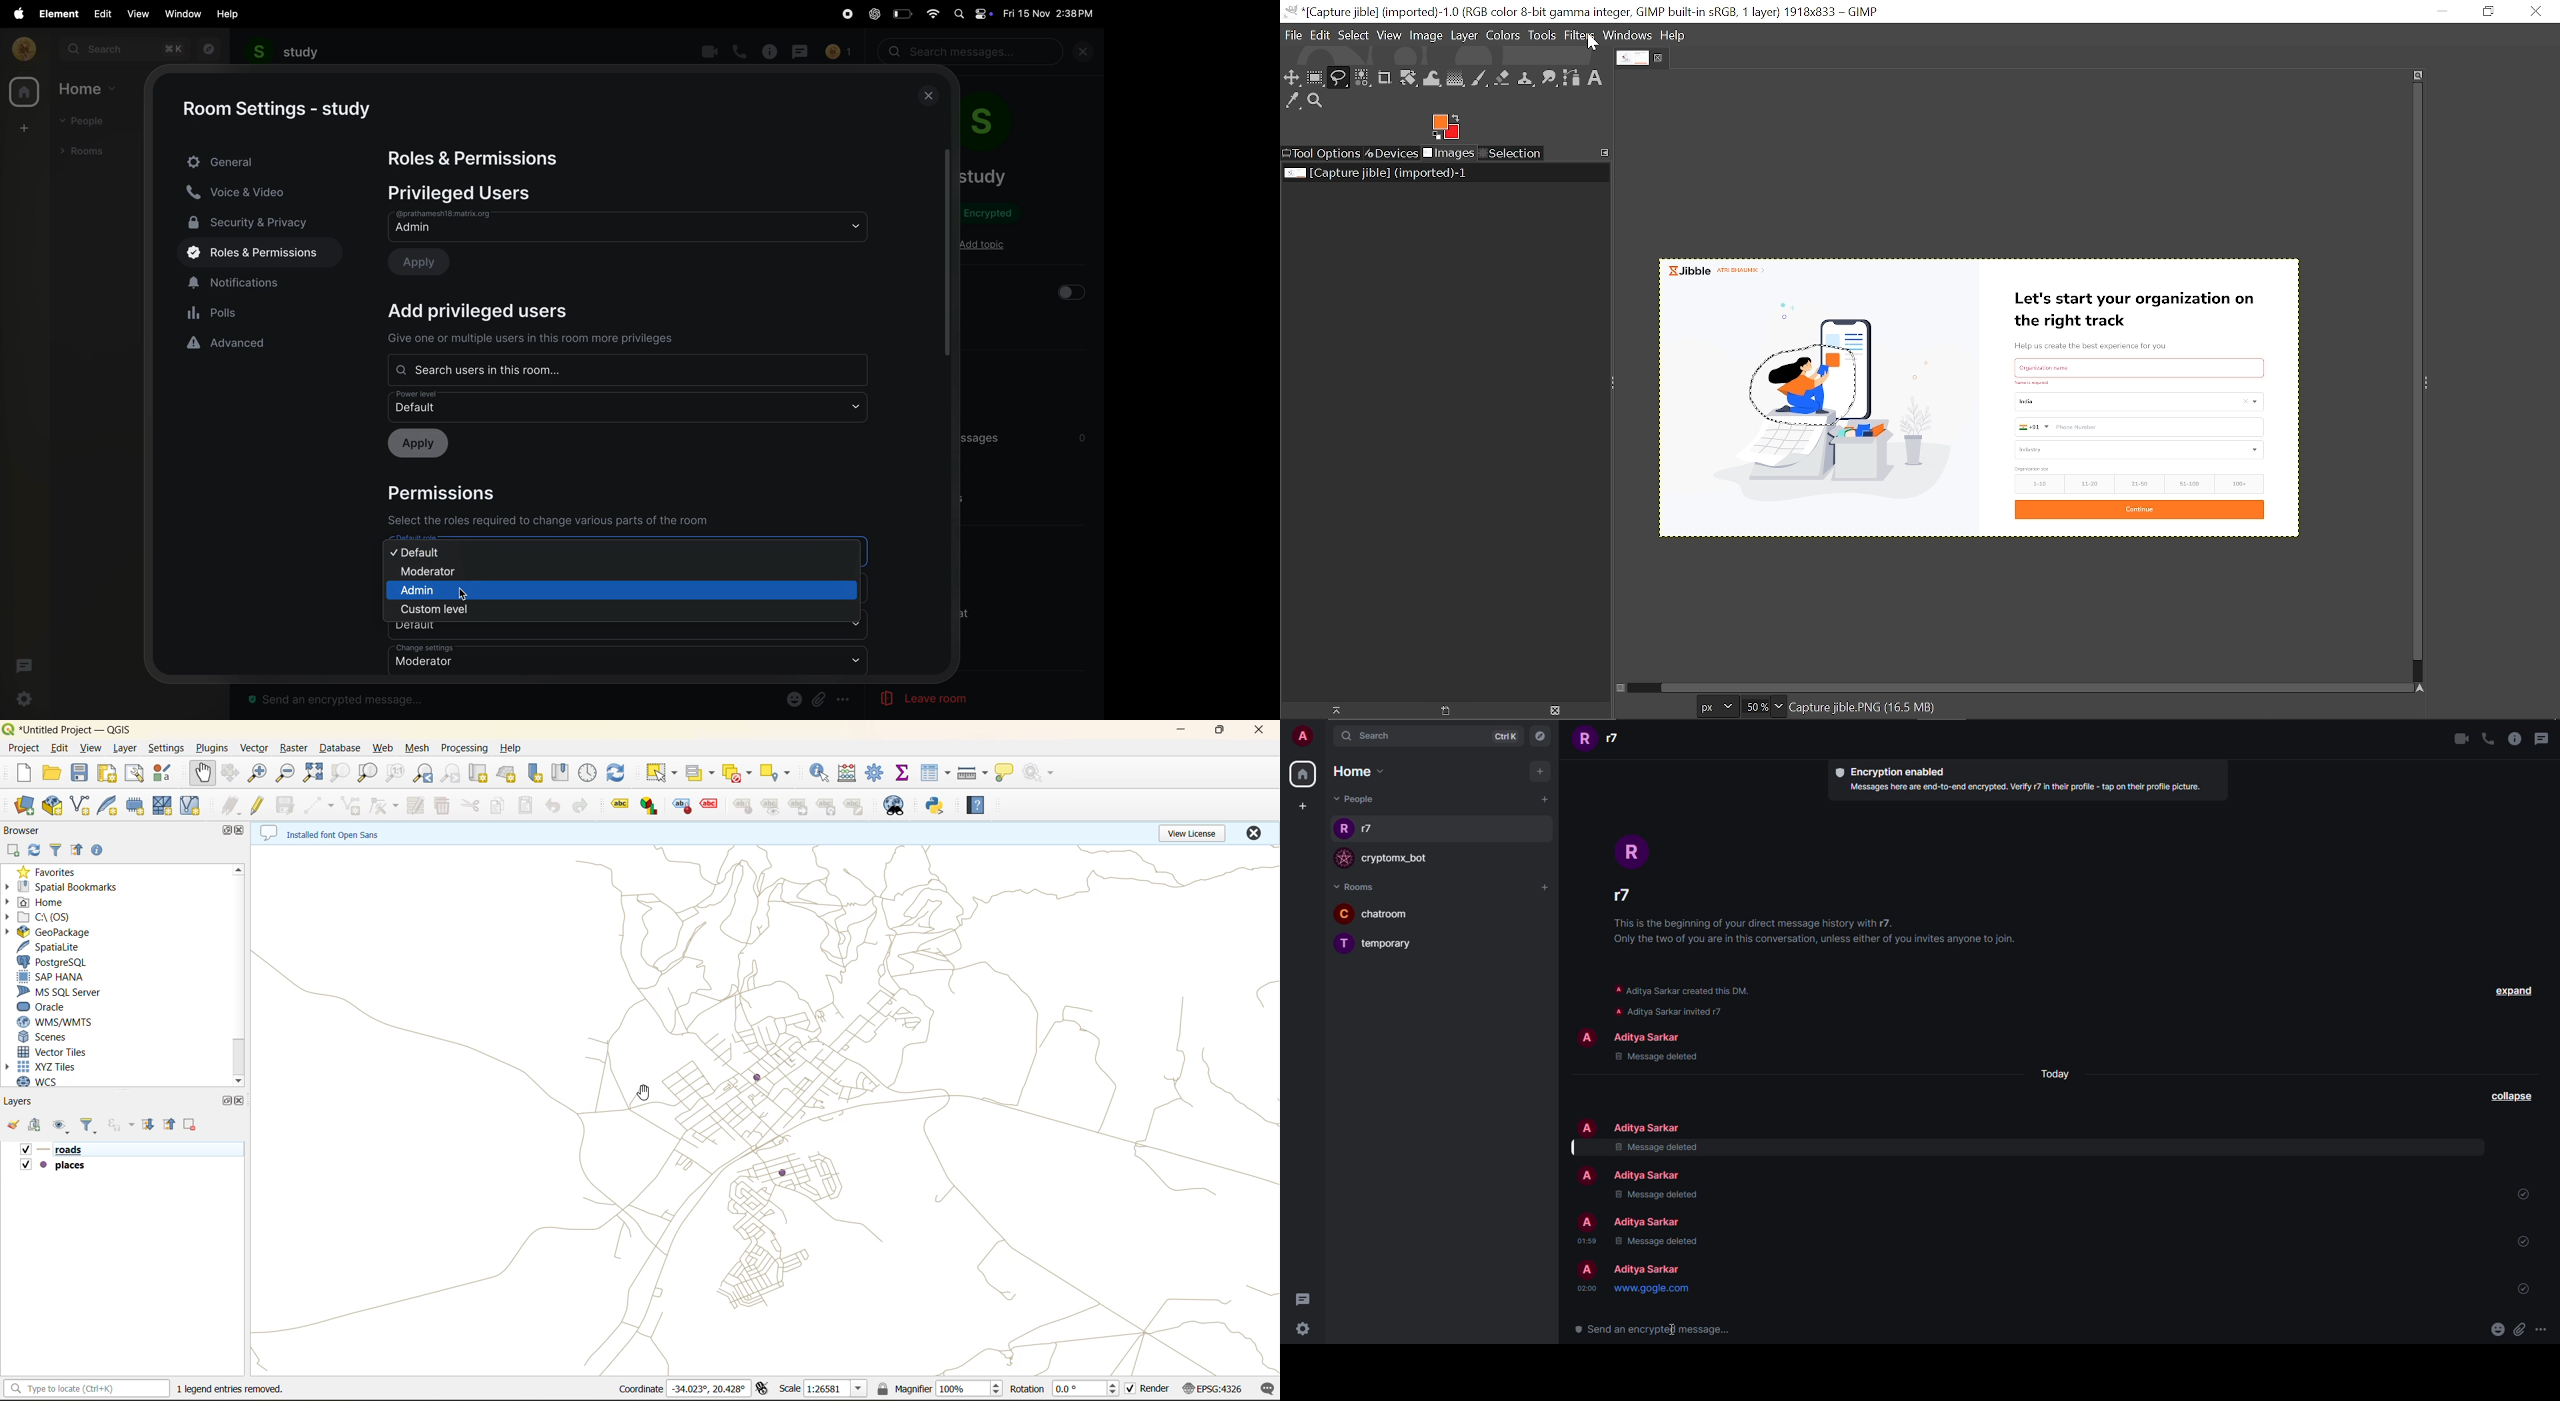 This screenshot has width=2576, height=1428. I want to click on home , so click(24, 93).